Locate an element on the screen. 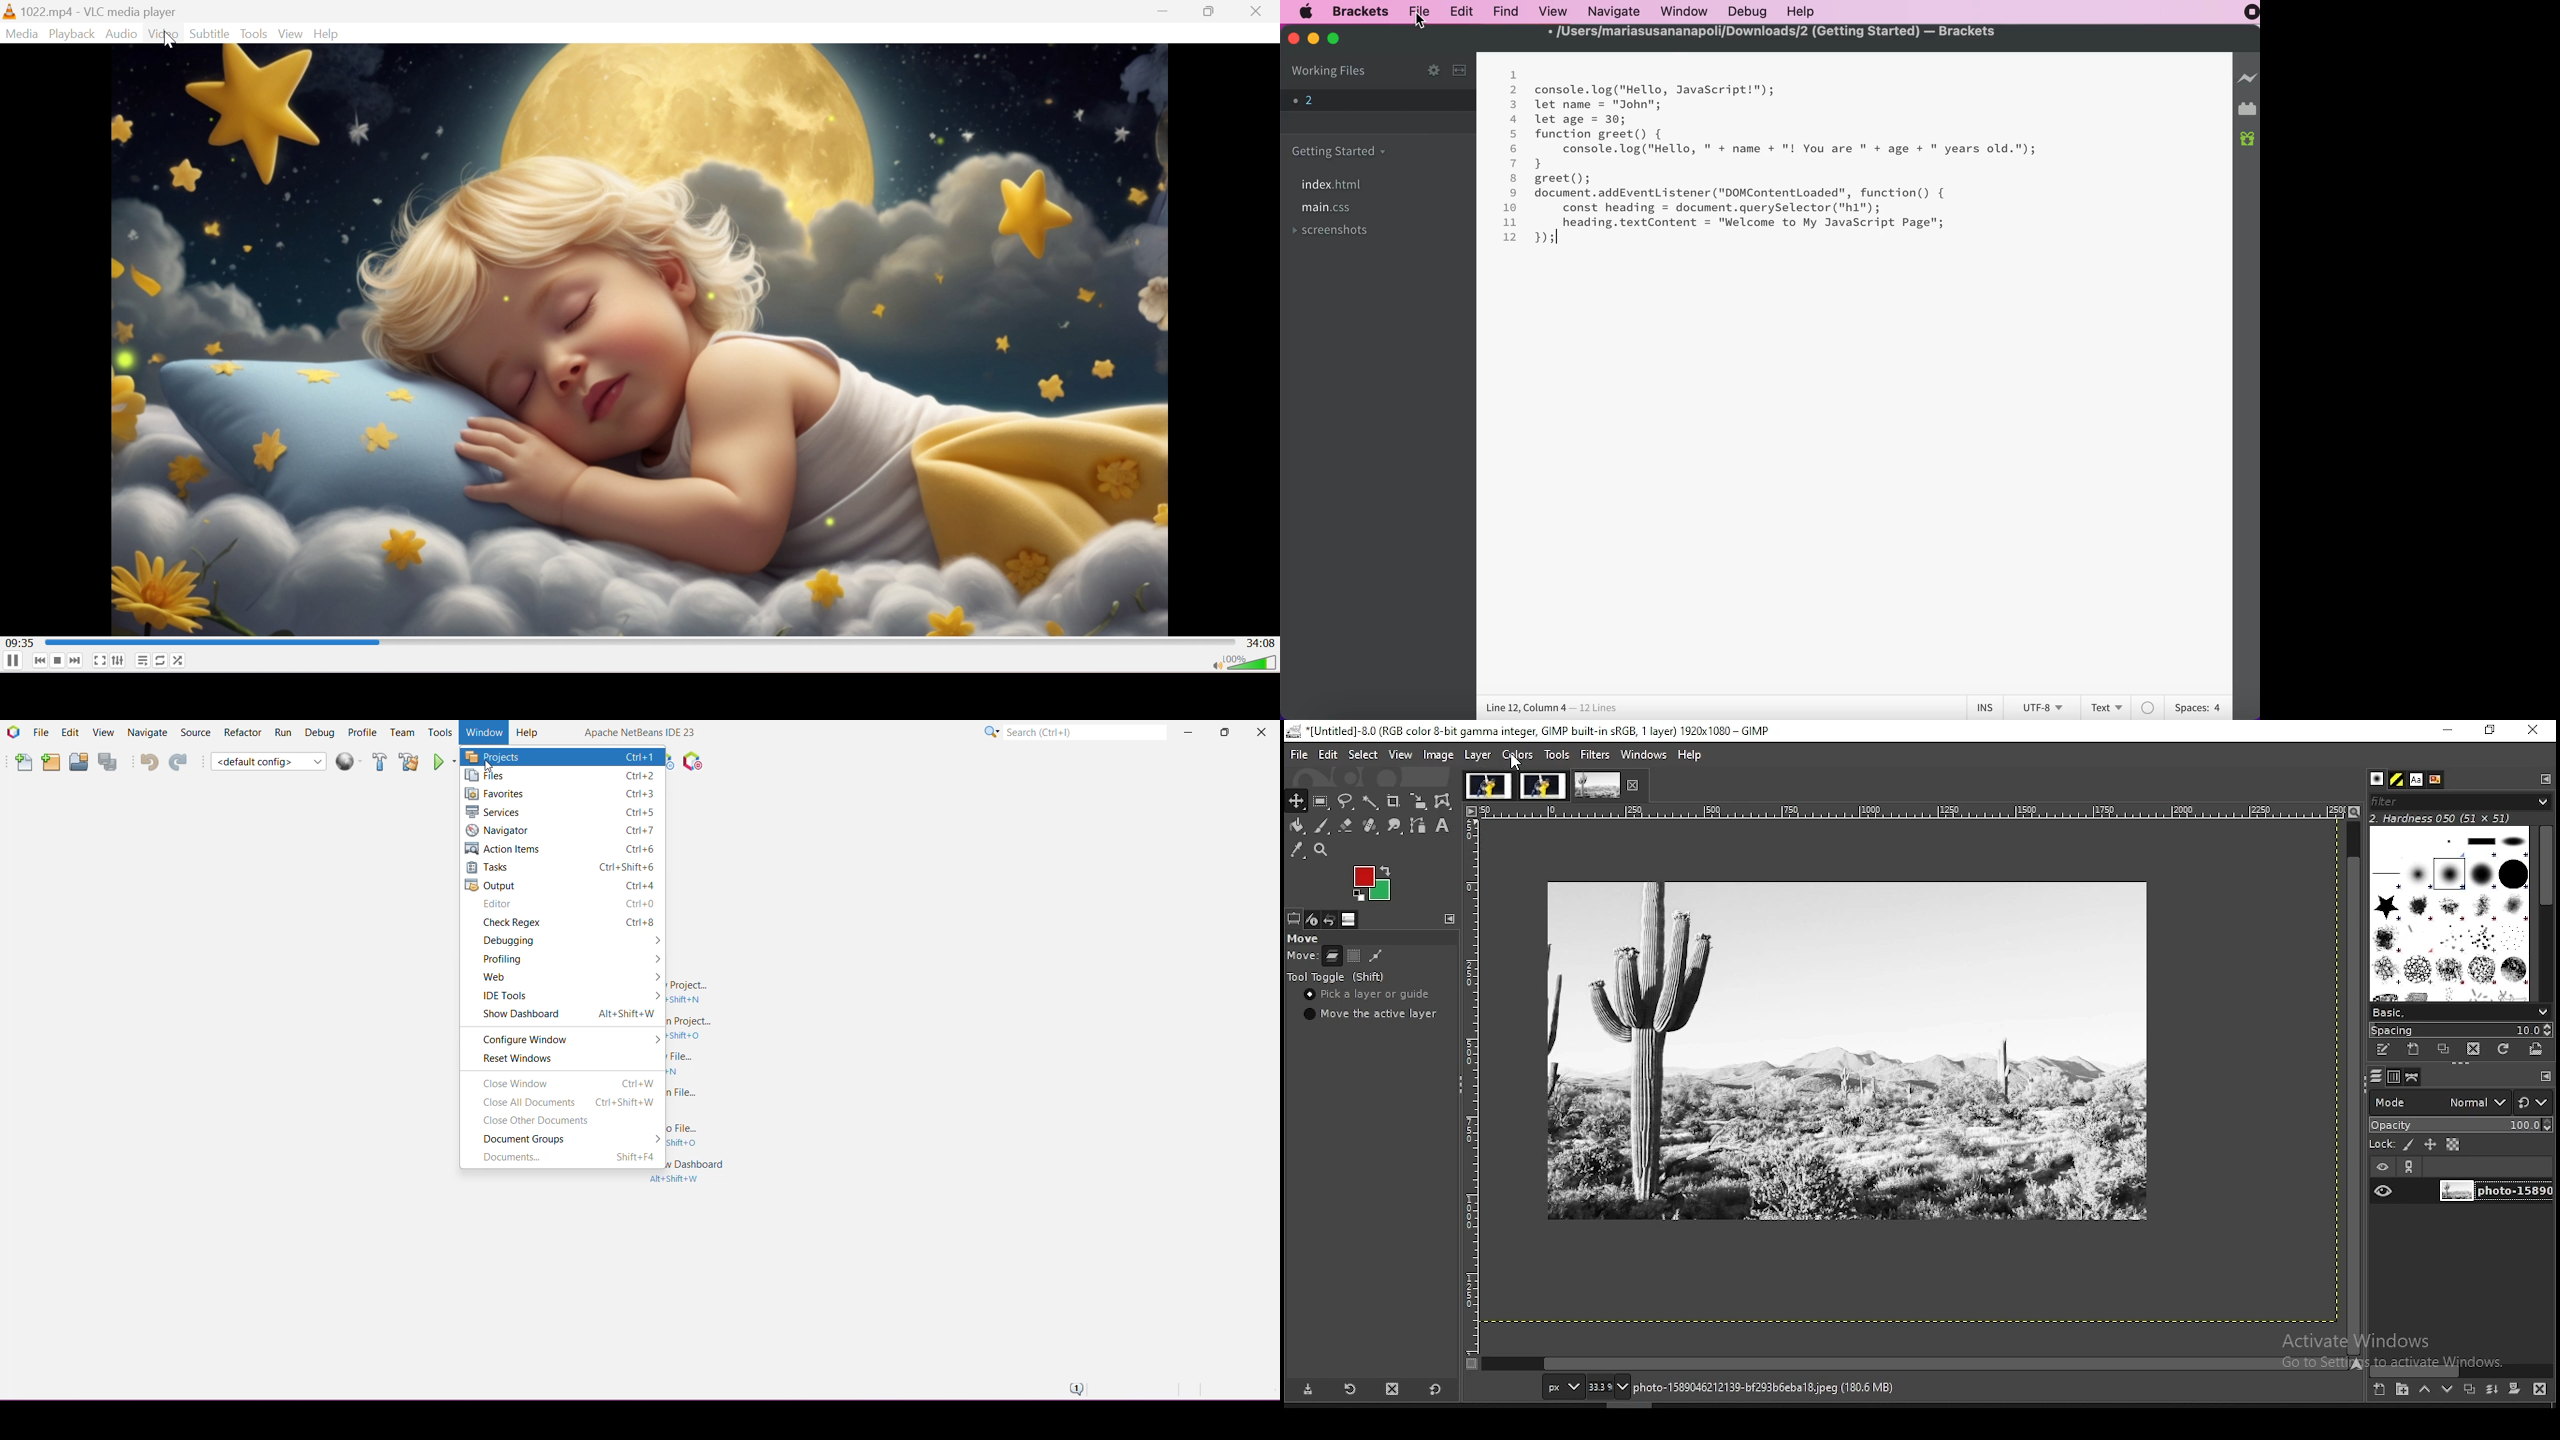  split the editor vertically or horizontally is located at coordinates (1462, 72).